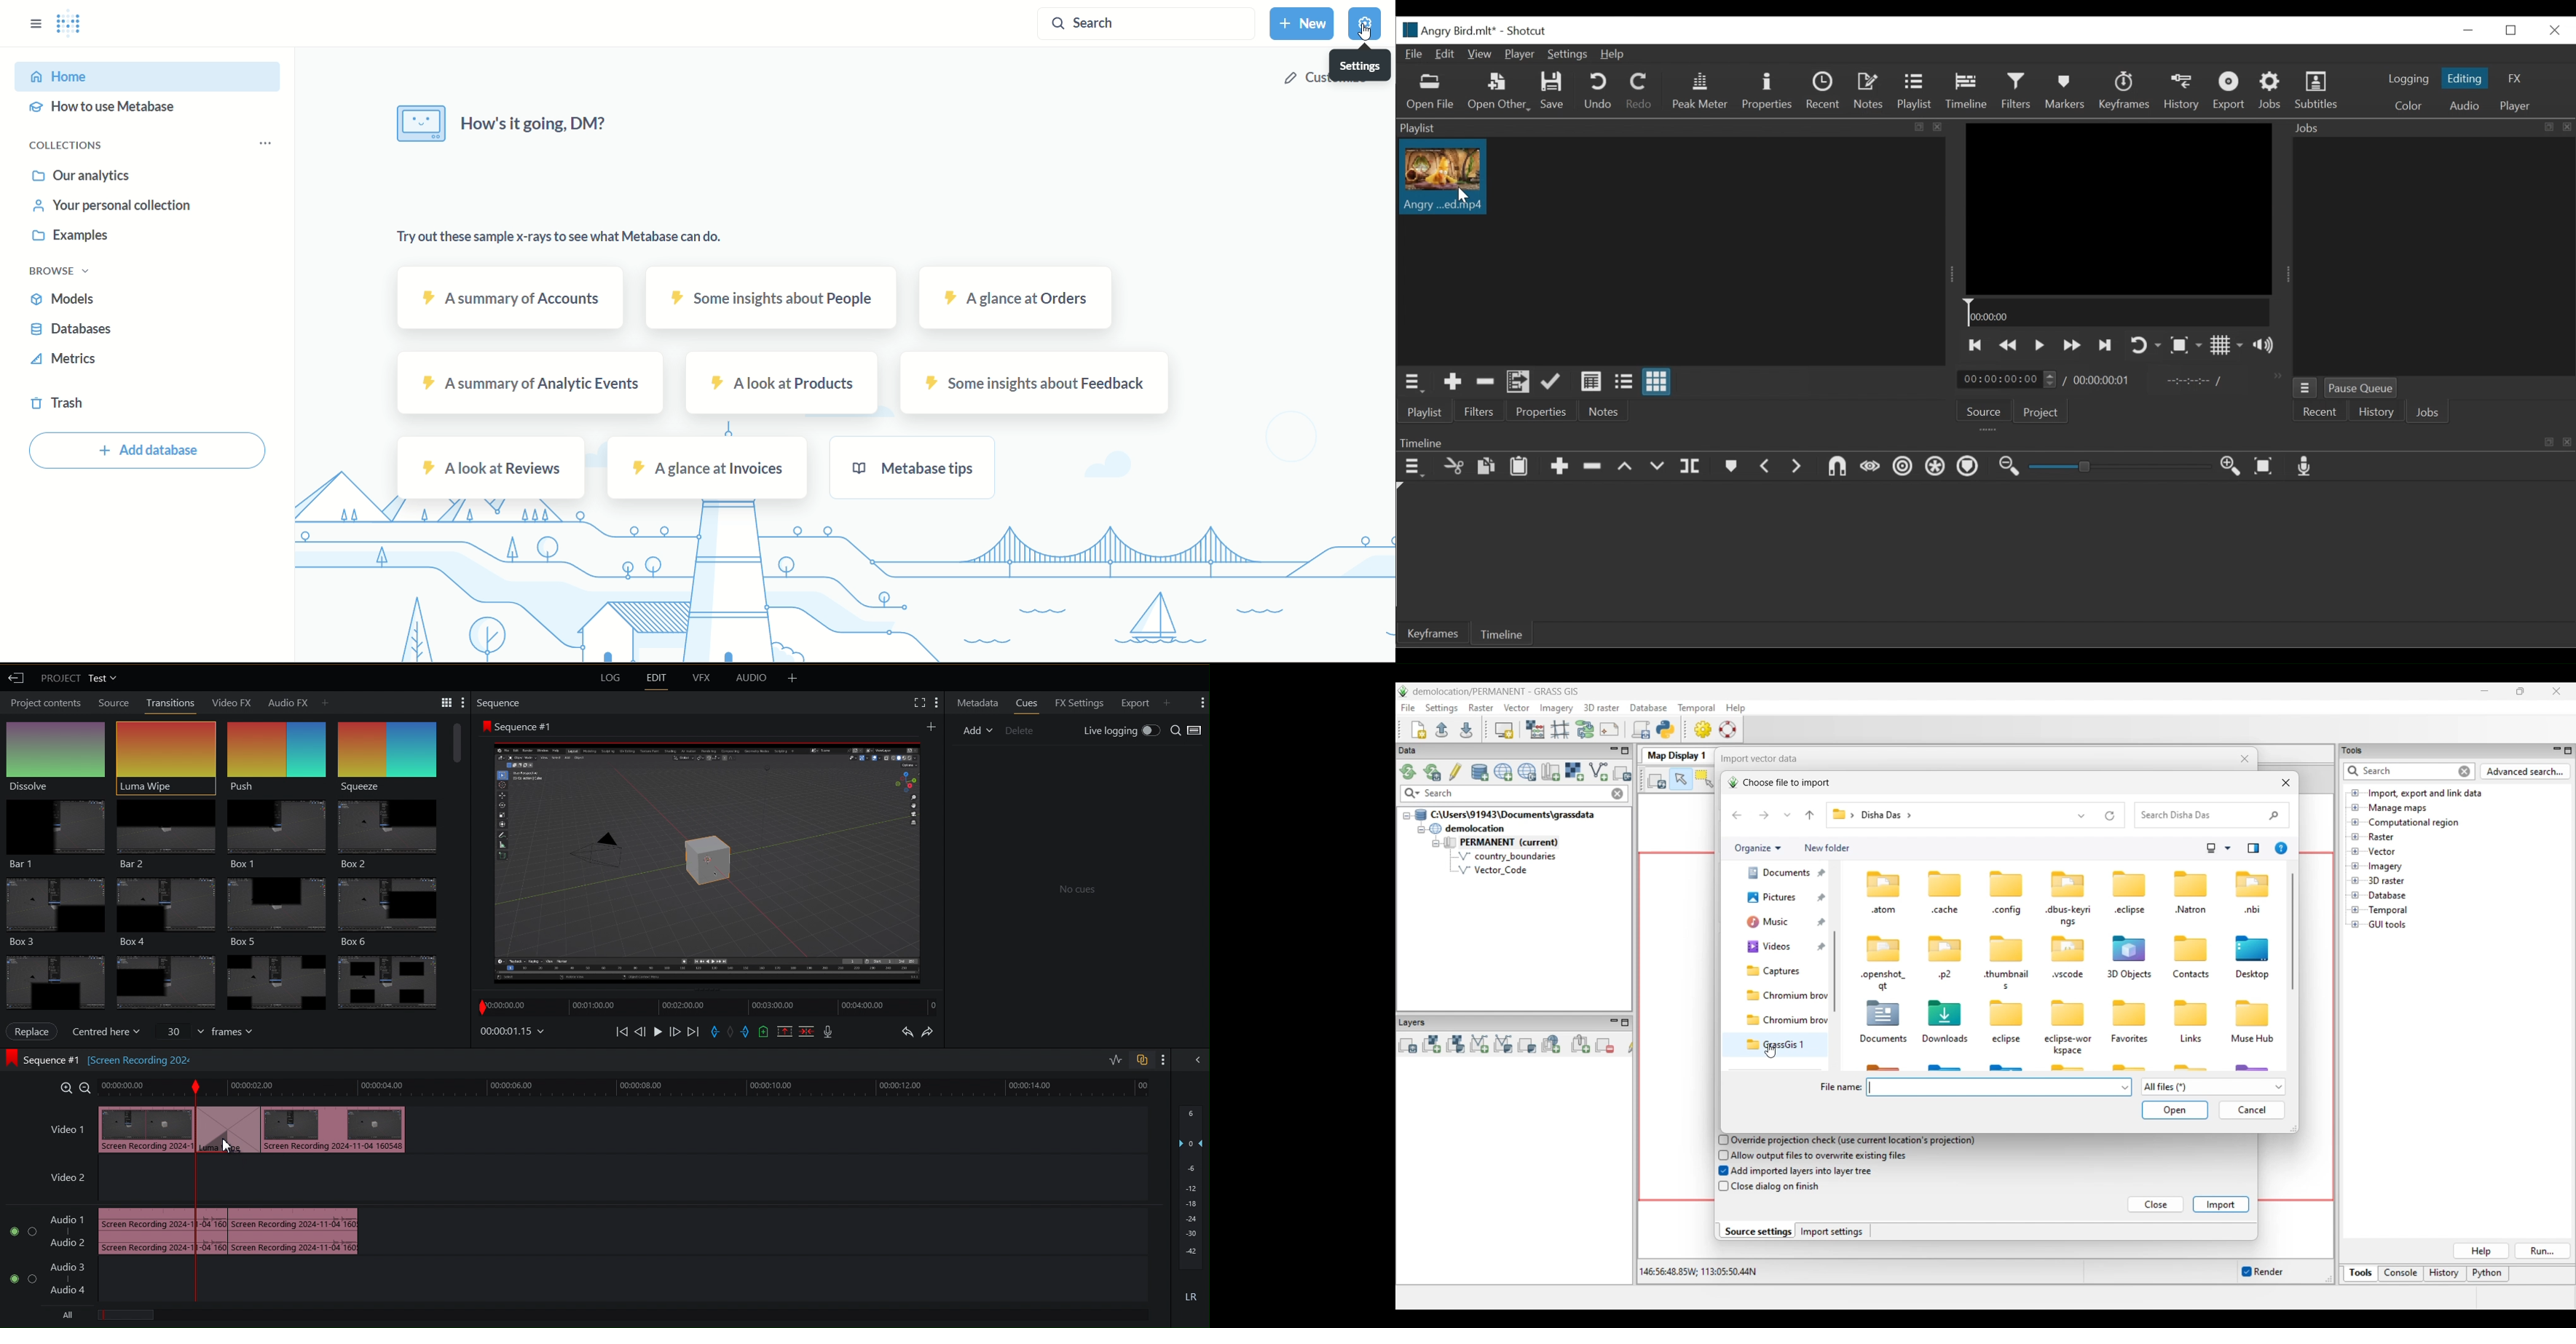  I want to click on Delete/Cut, so click(807, 1031).